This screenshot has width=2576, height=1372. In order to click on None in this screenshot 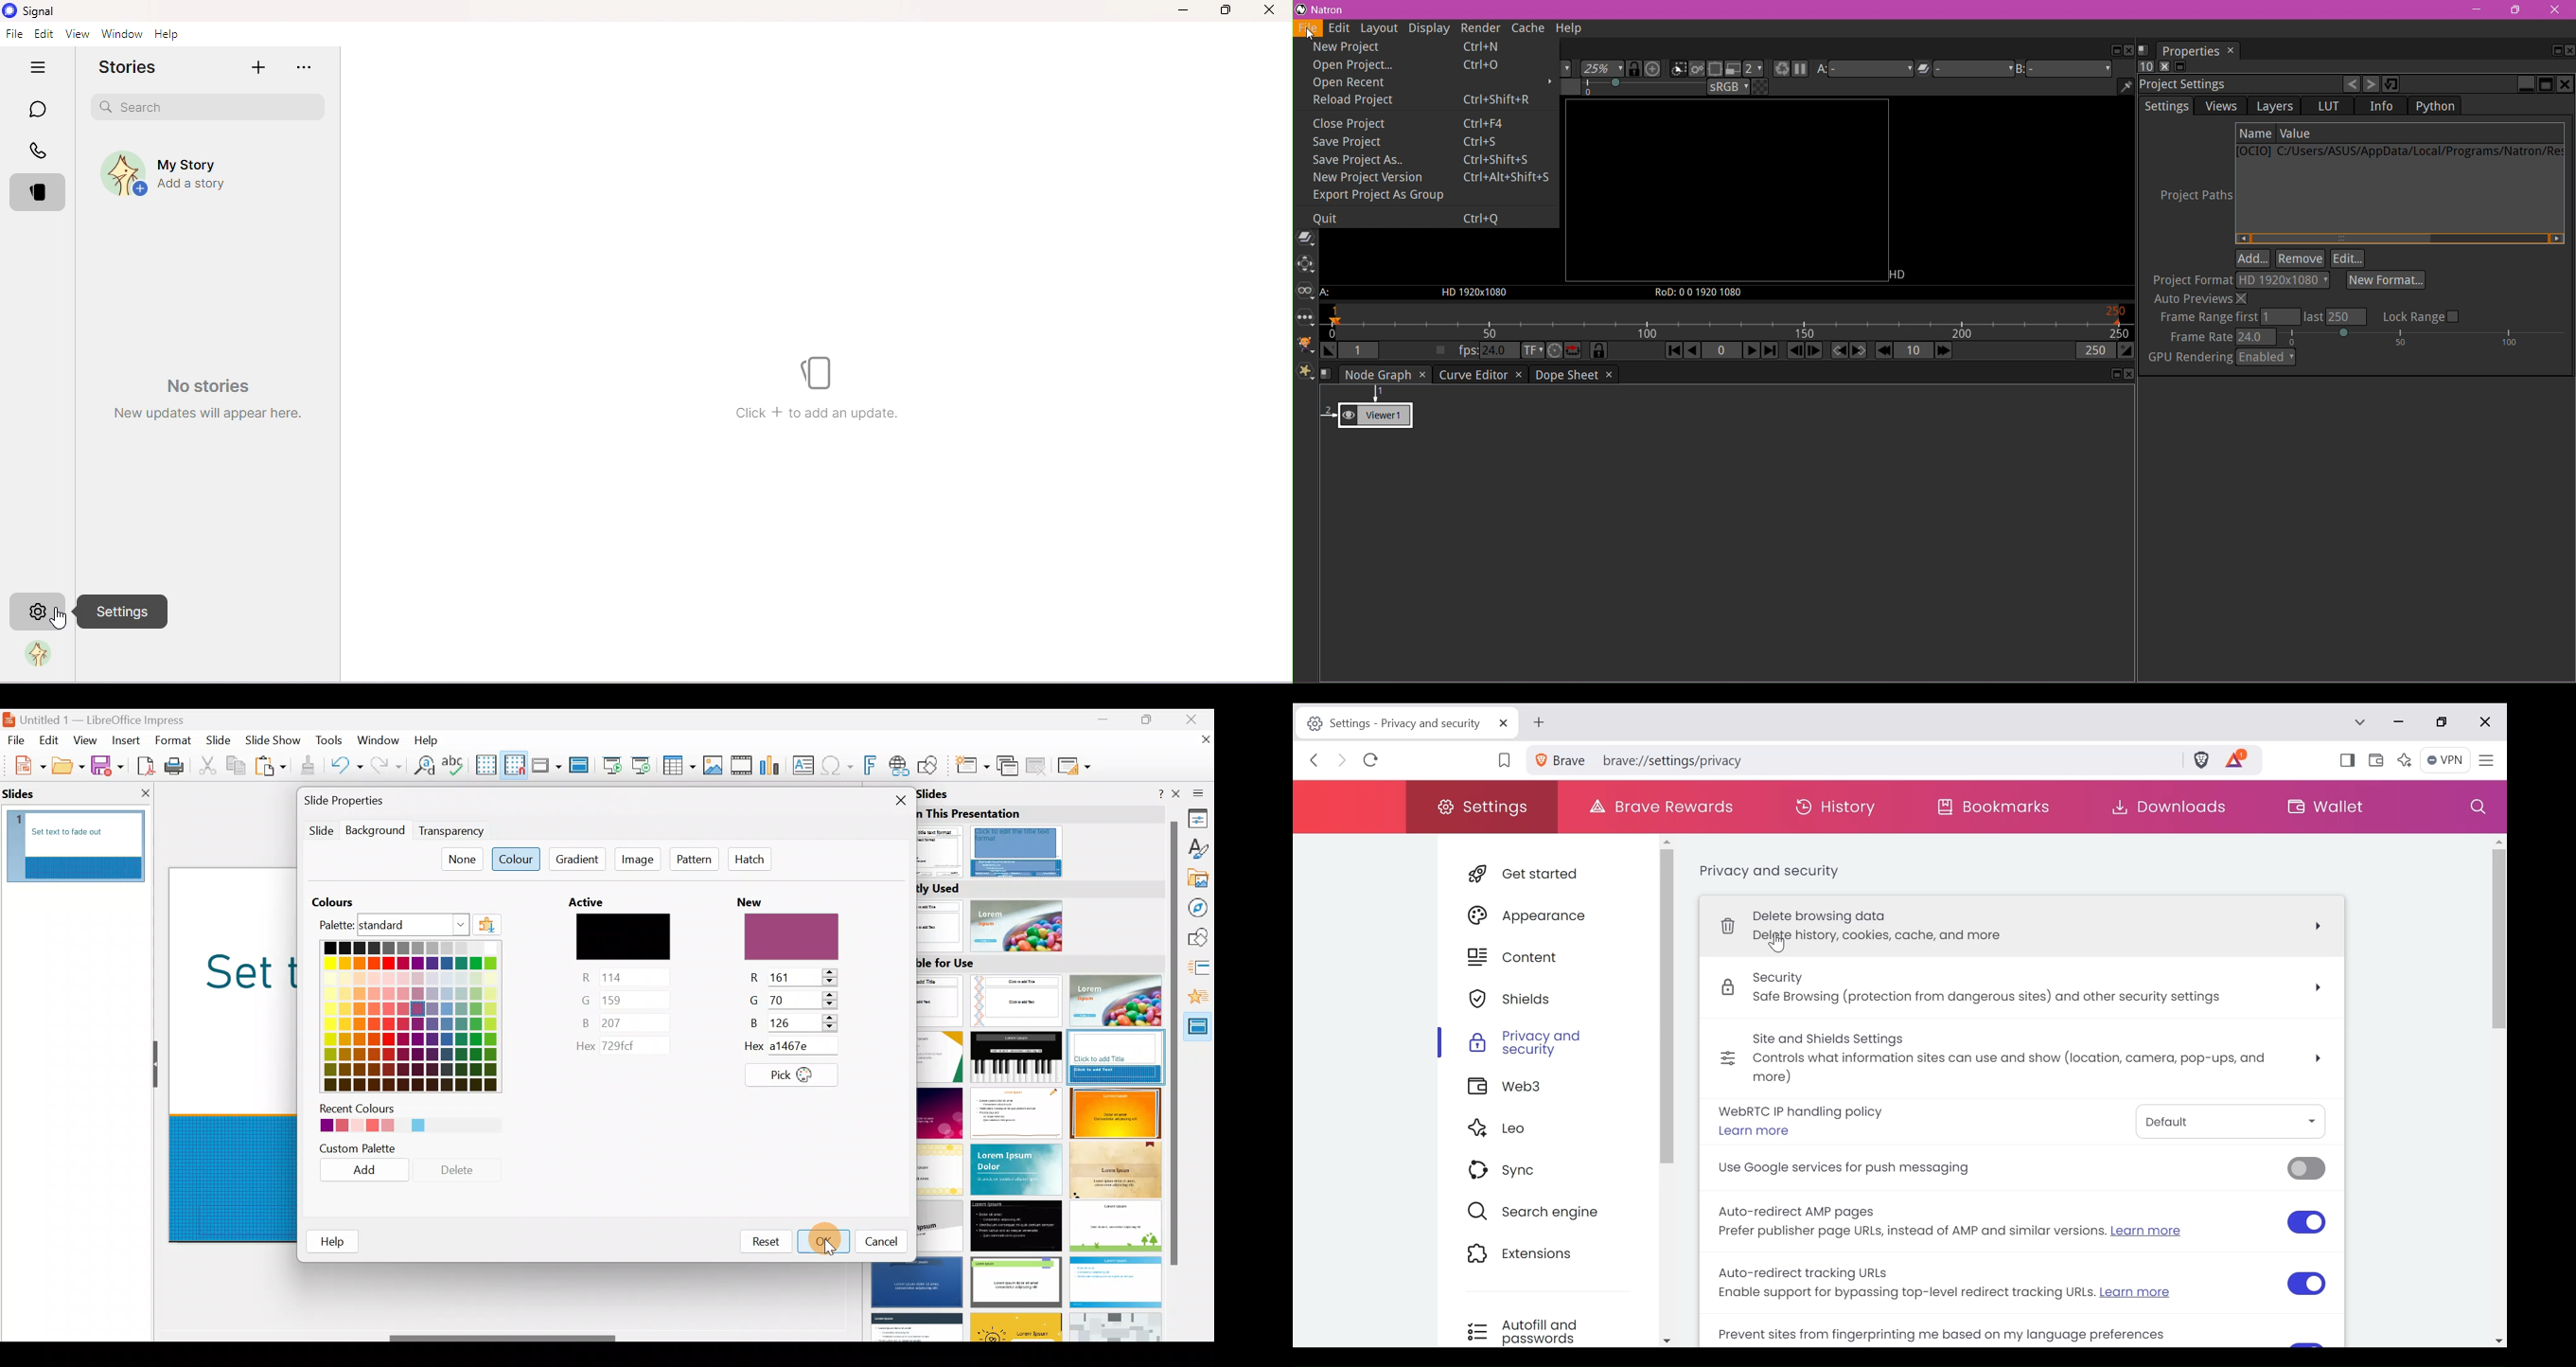, I will do `click(461, 859)`.